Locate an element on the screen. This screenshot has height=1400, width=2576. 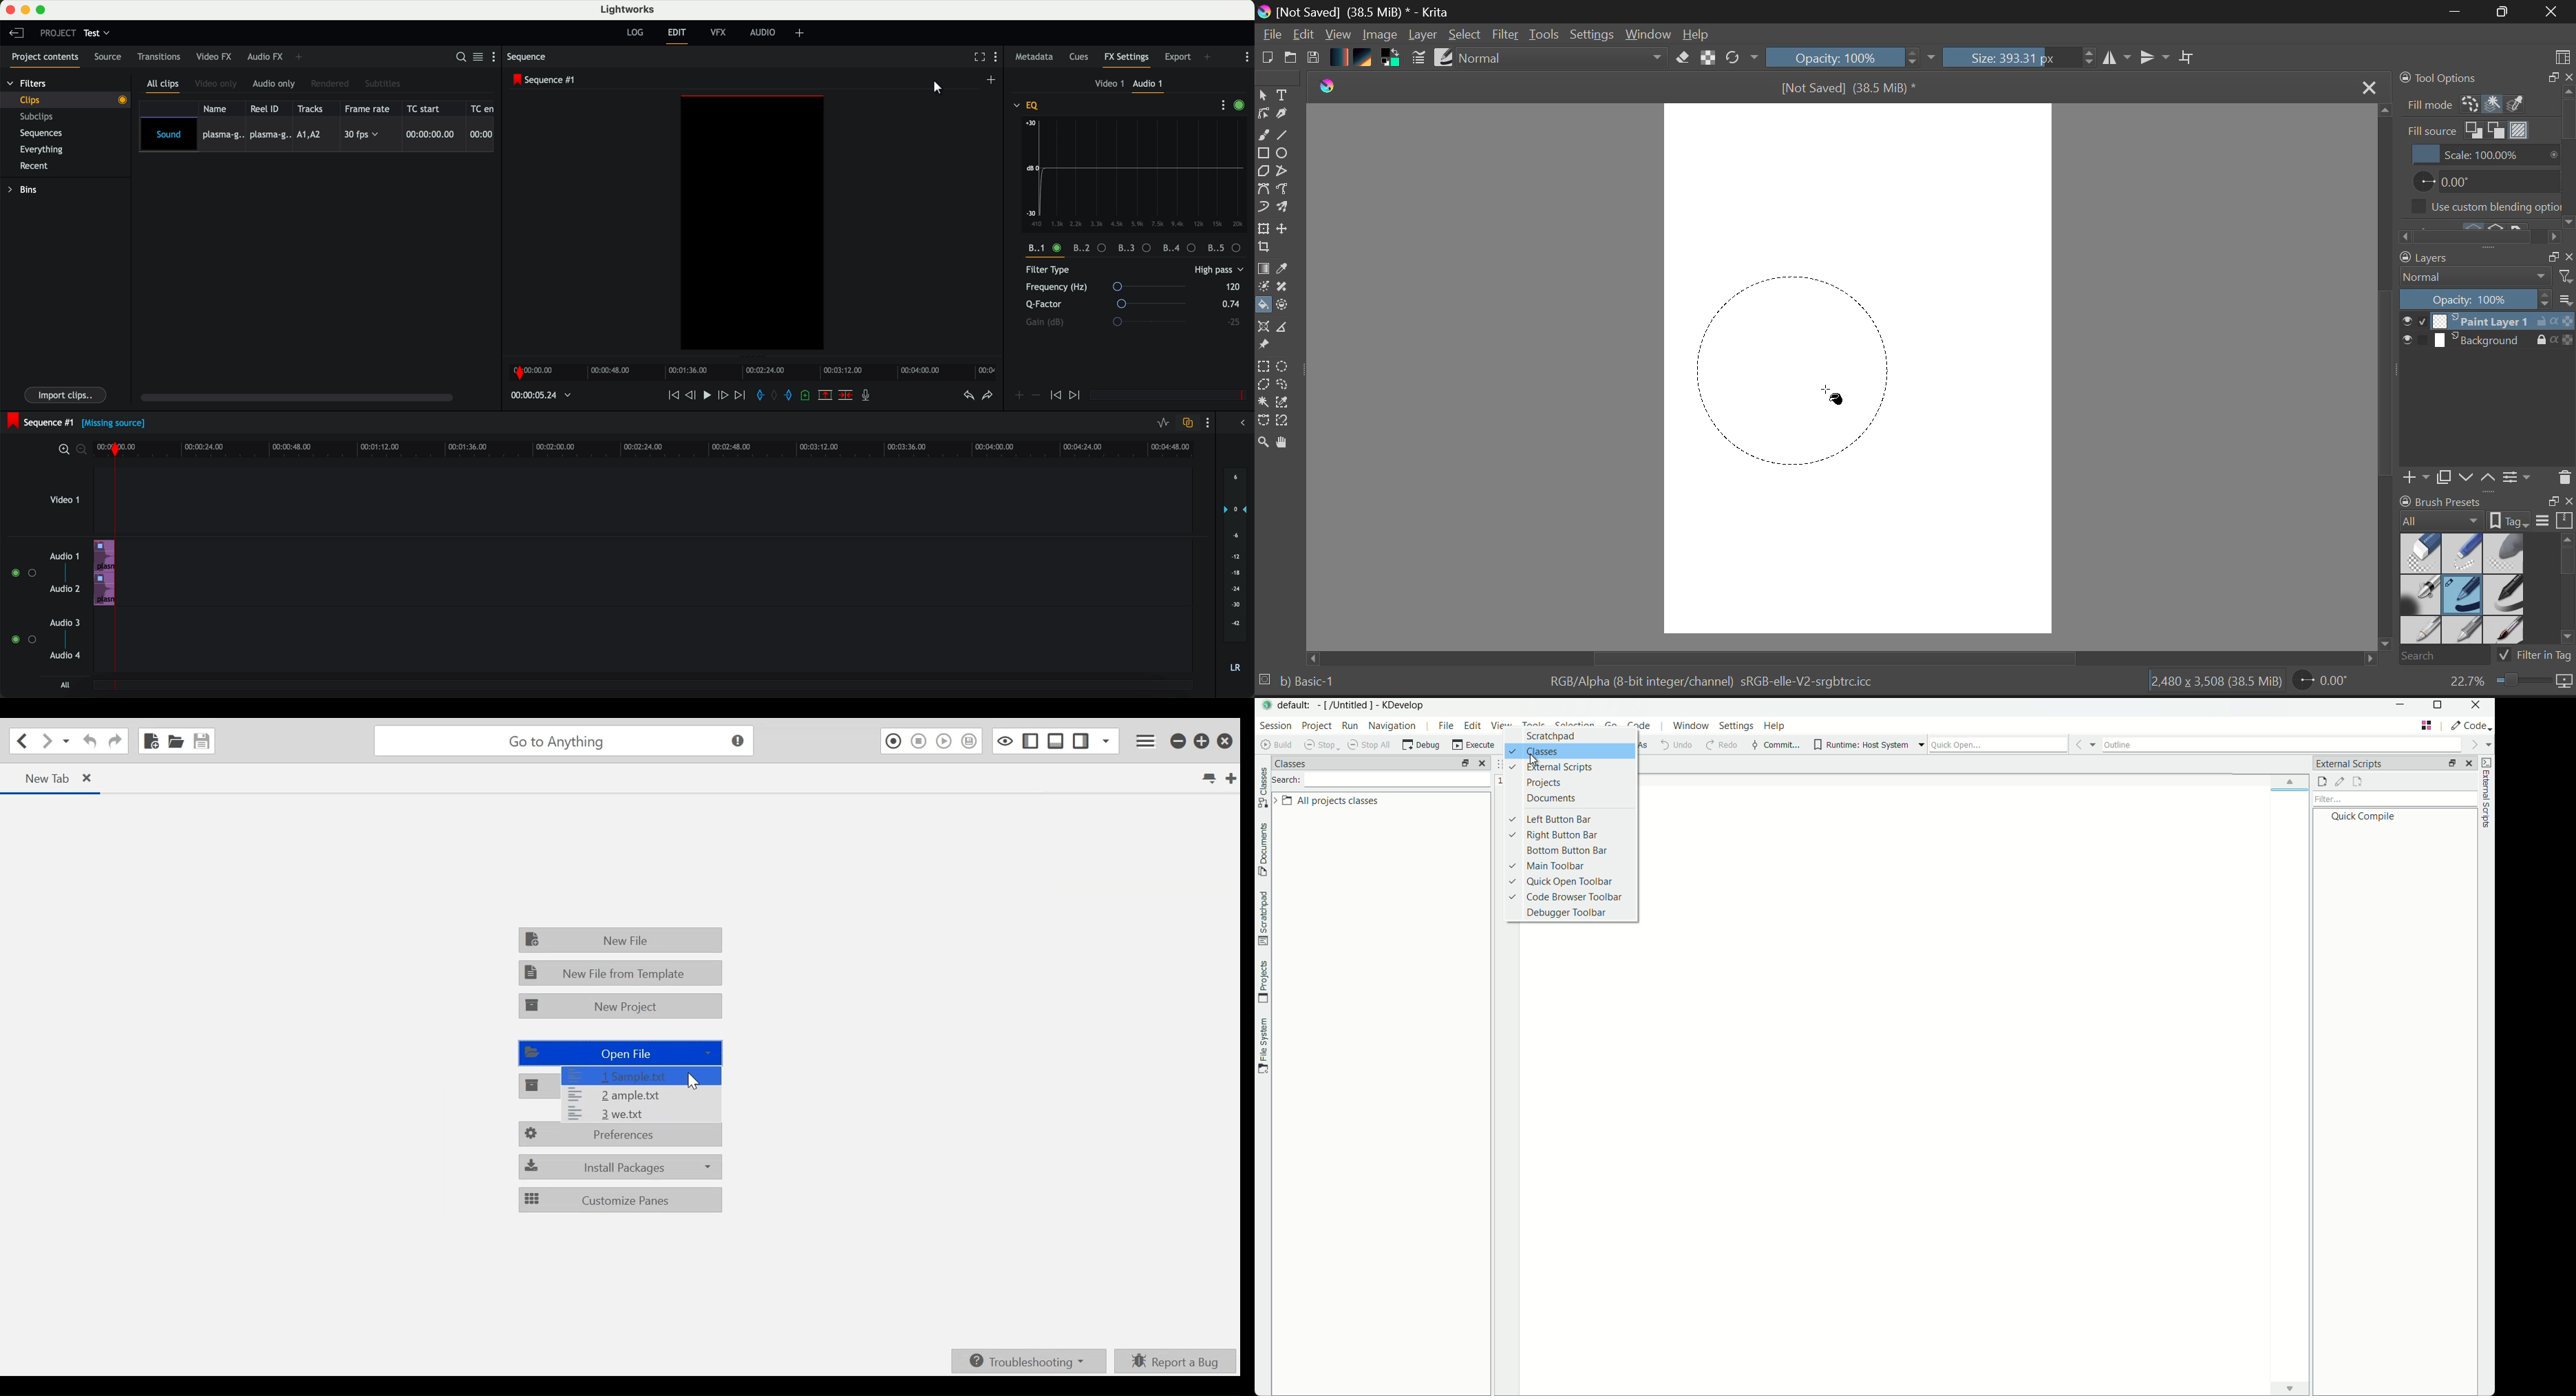
Blending Mode is located at coordinates (1562, 59).